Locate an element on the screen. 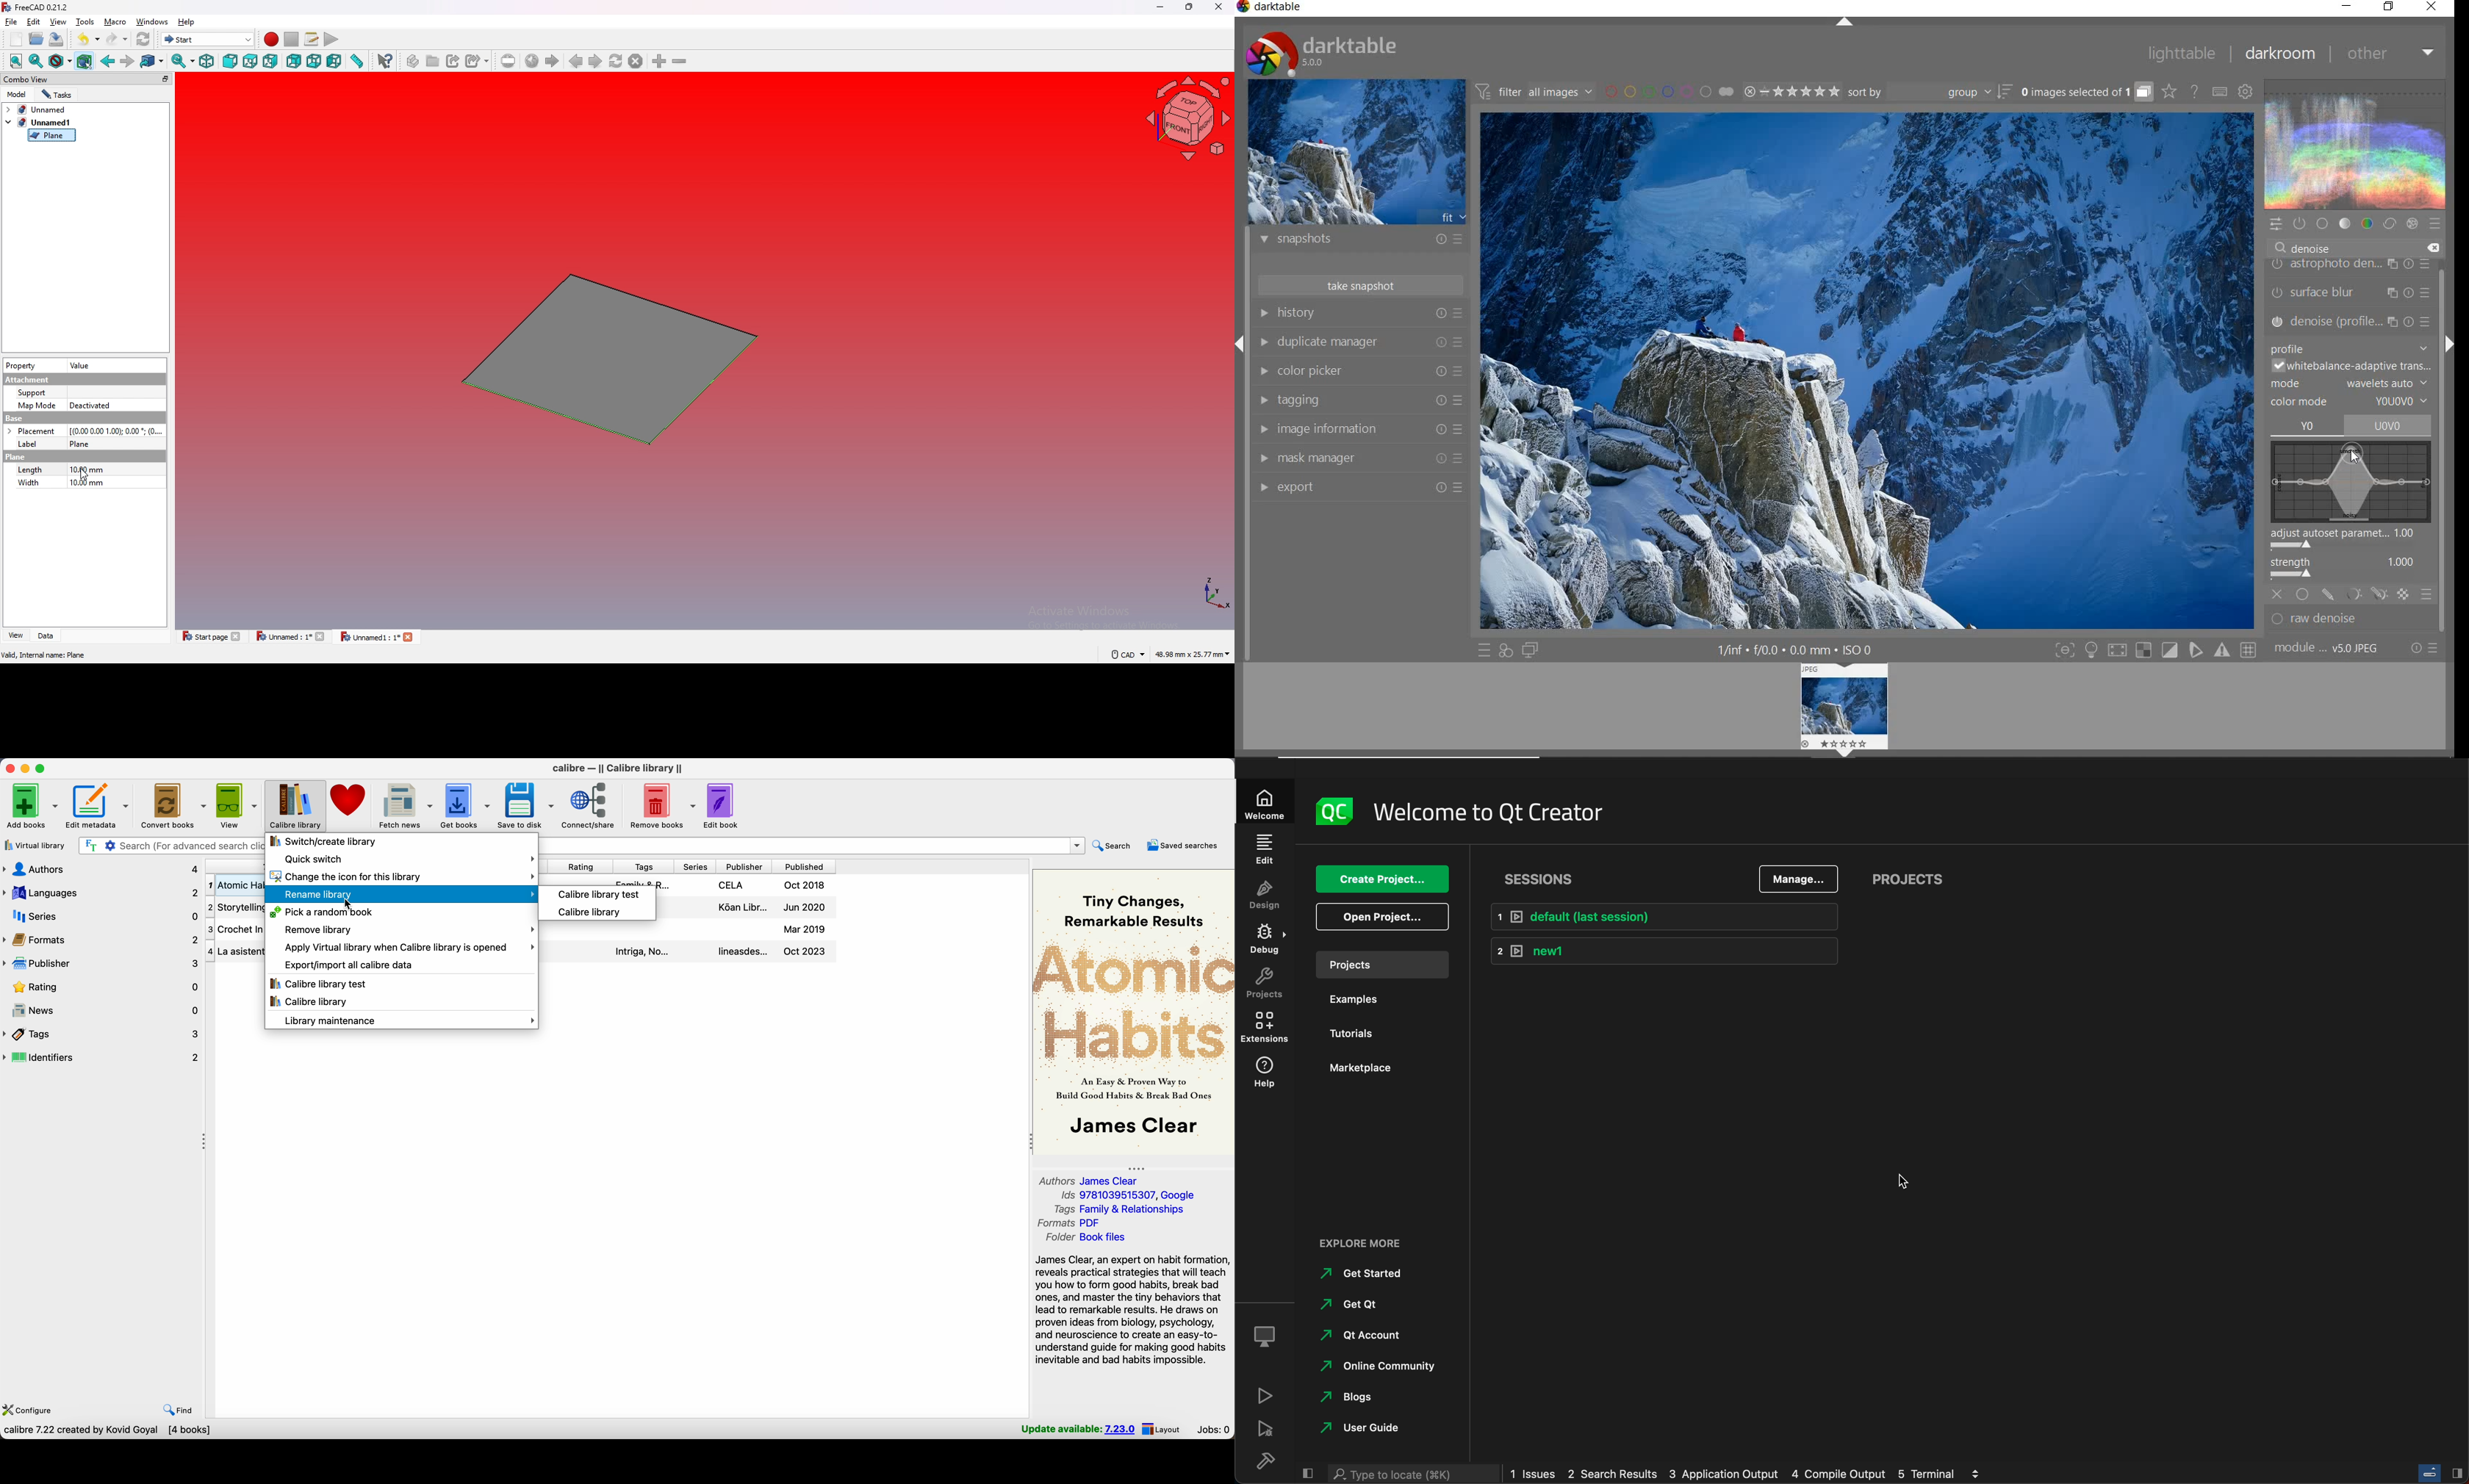 This screenshot has height=1484, width=2492. right is located at coordinates (270, 61).